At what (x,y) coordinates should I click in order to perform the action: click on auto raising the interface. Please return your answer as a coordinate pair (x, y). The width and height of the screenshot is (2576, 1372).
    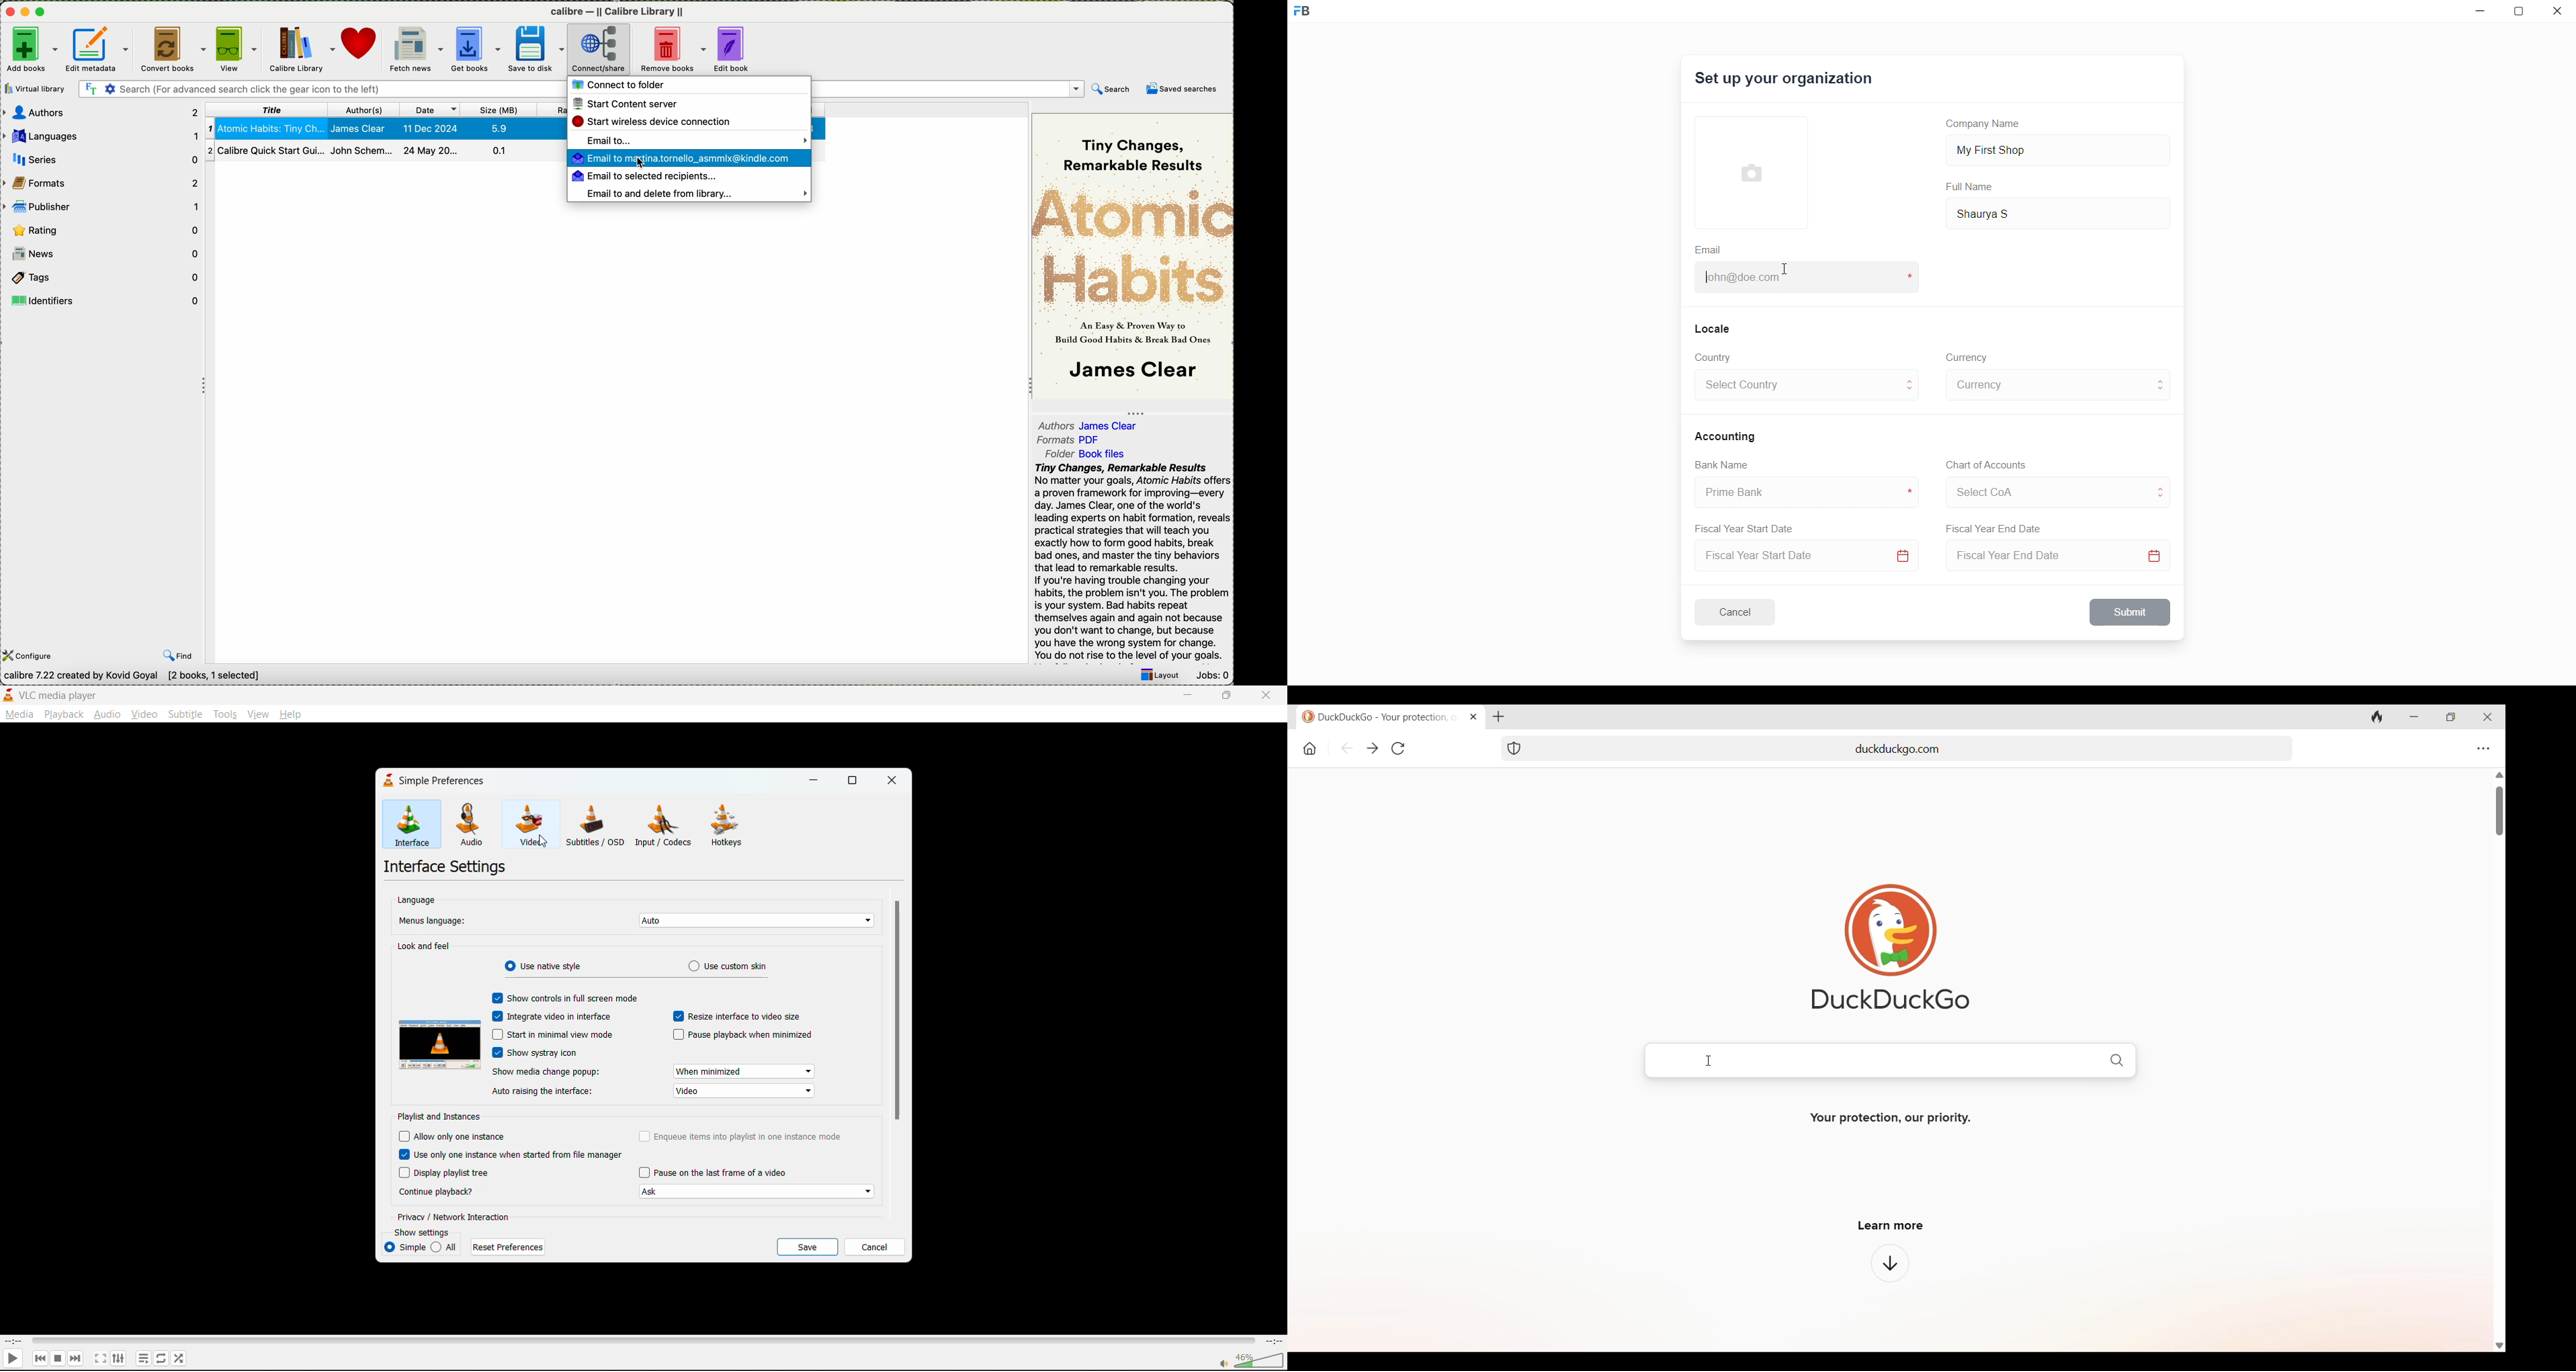
    Looking at the image, I should click on (653, 1091).